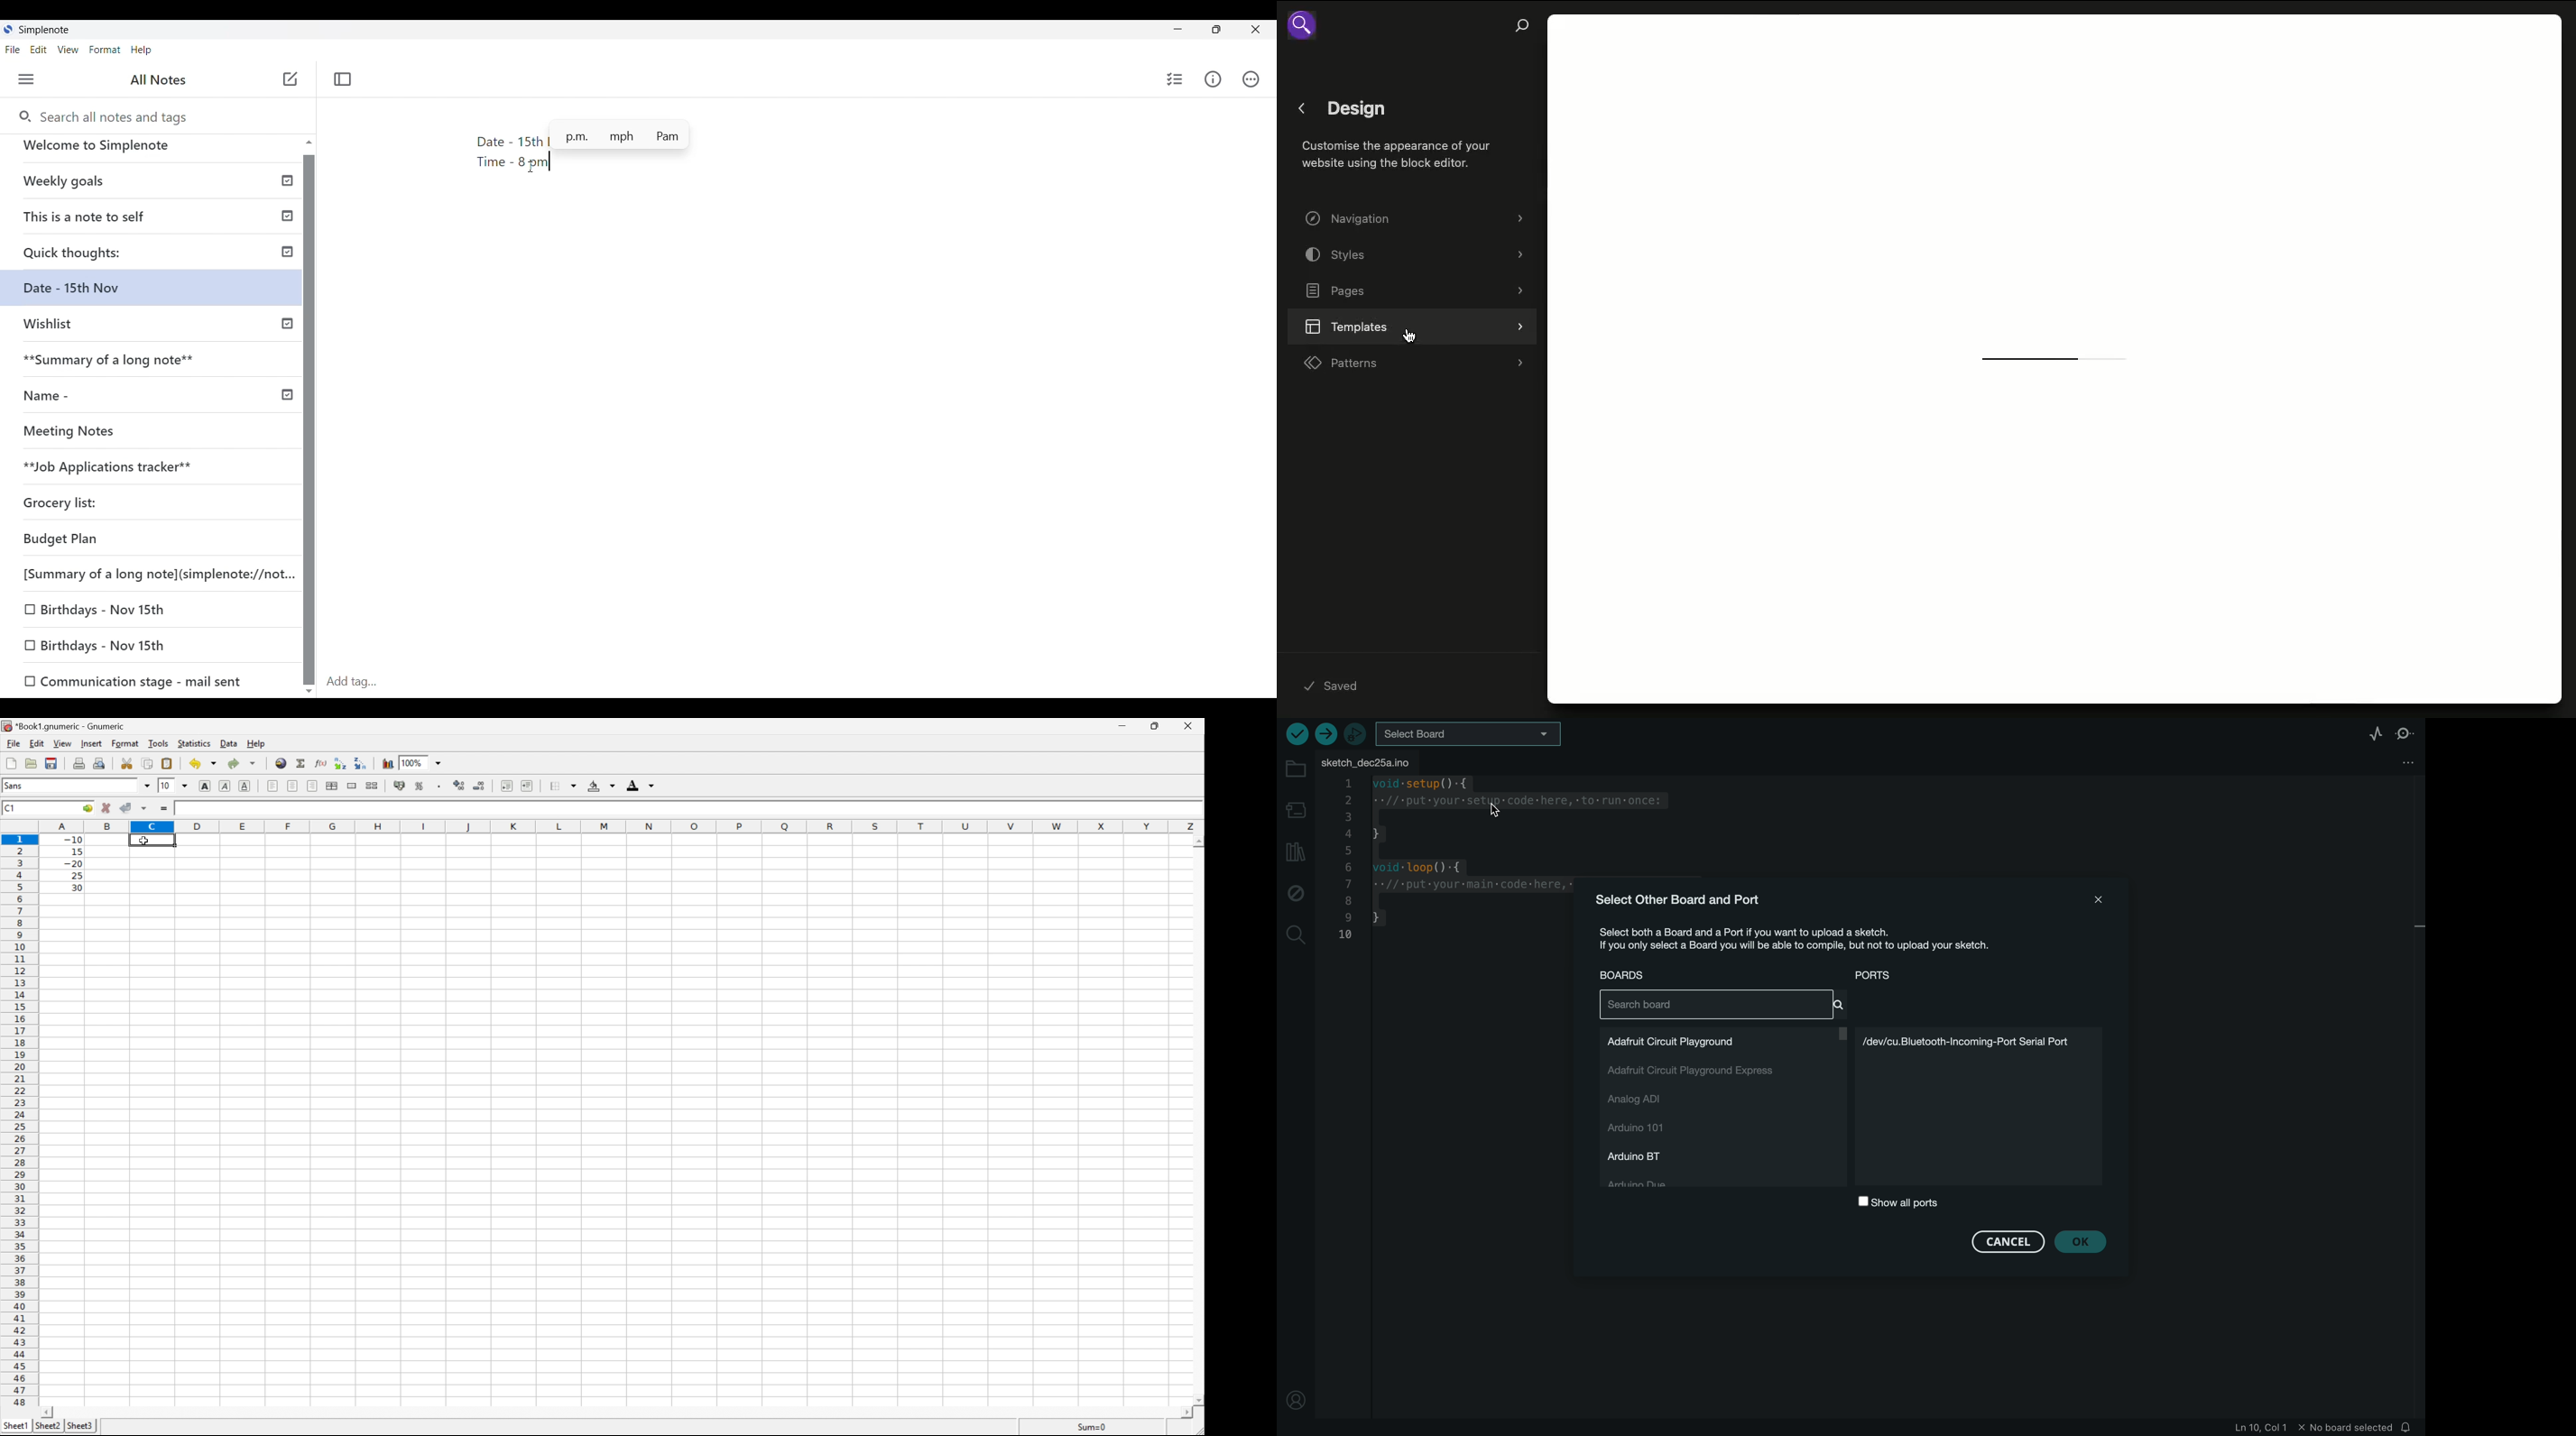  What do you see at coordinates (1418, 290) in the screenshot?
I see `Pages` at bounding box center [1418, 290].